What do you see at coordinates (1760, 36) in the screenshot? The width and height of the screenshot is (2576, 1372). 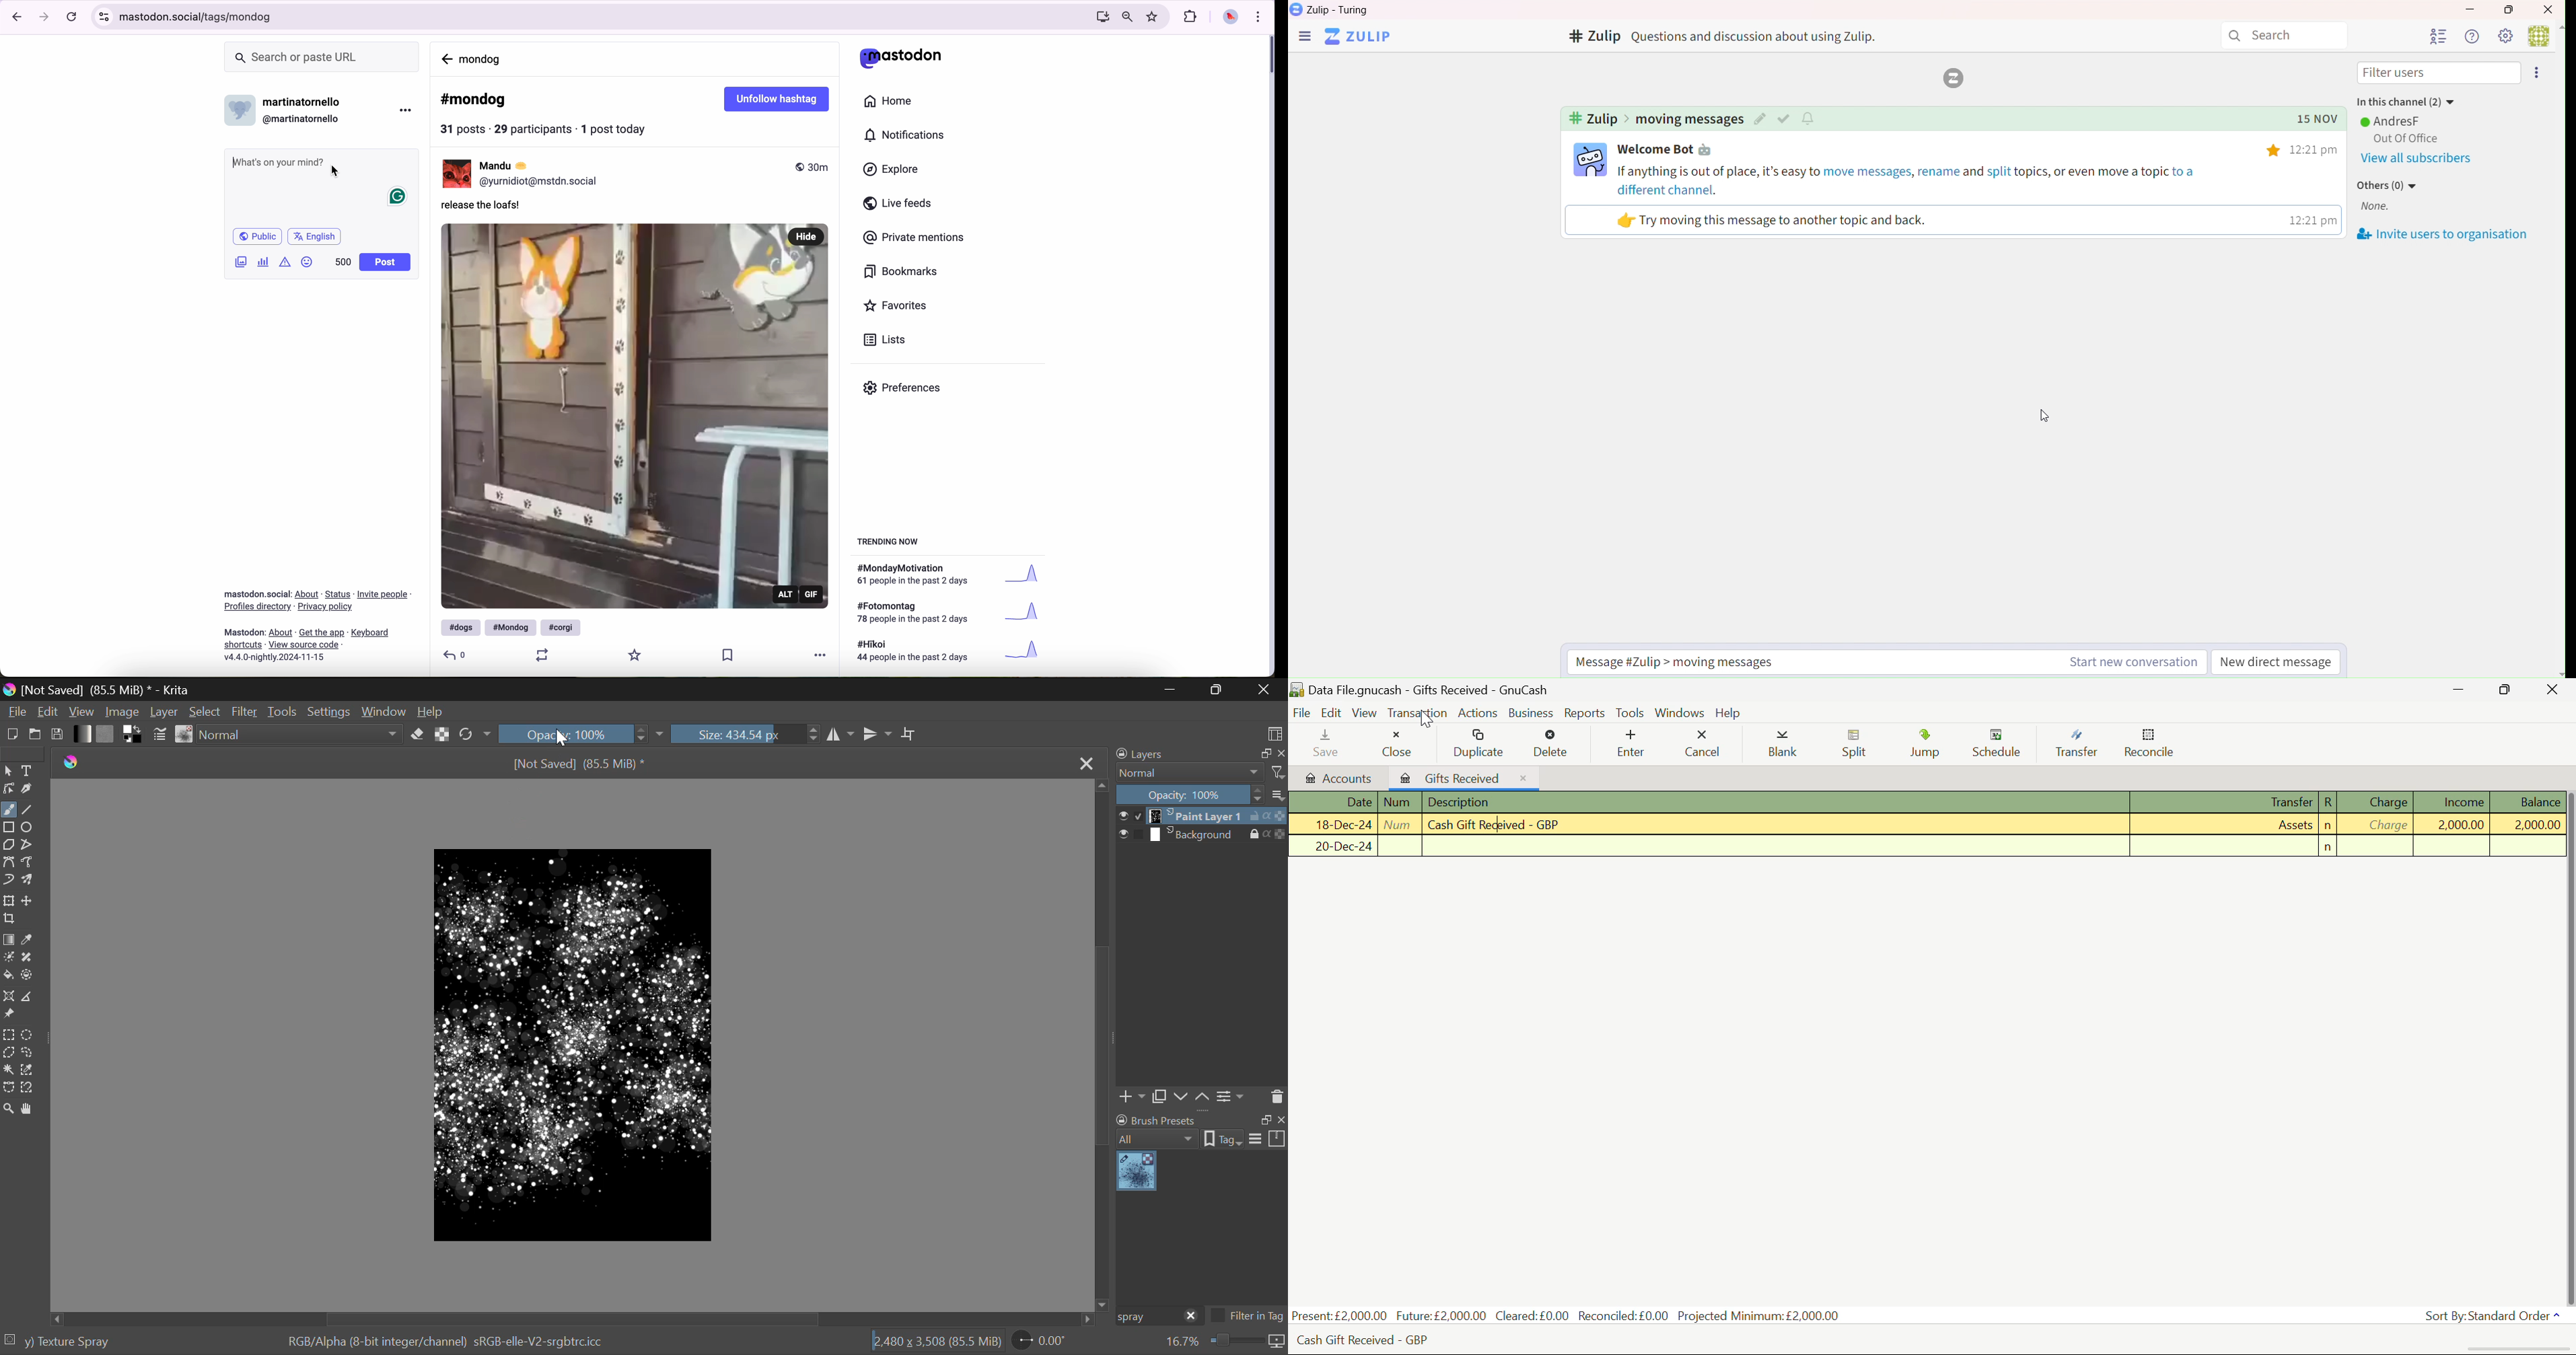 I see `Questions and discussion about using Zulip.` at bounding box center [1760, 36].